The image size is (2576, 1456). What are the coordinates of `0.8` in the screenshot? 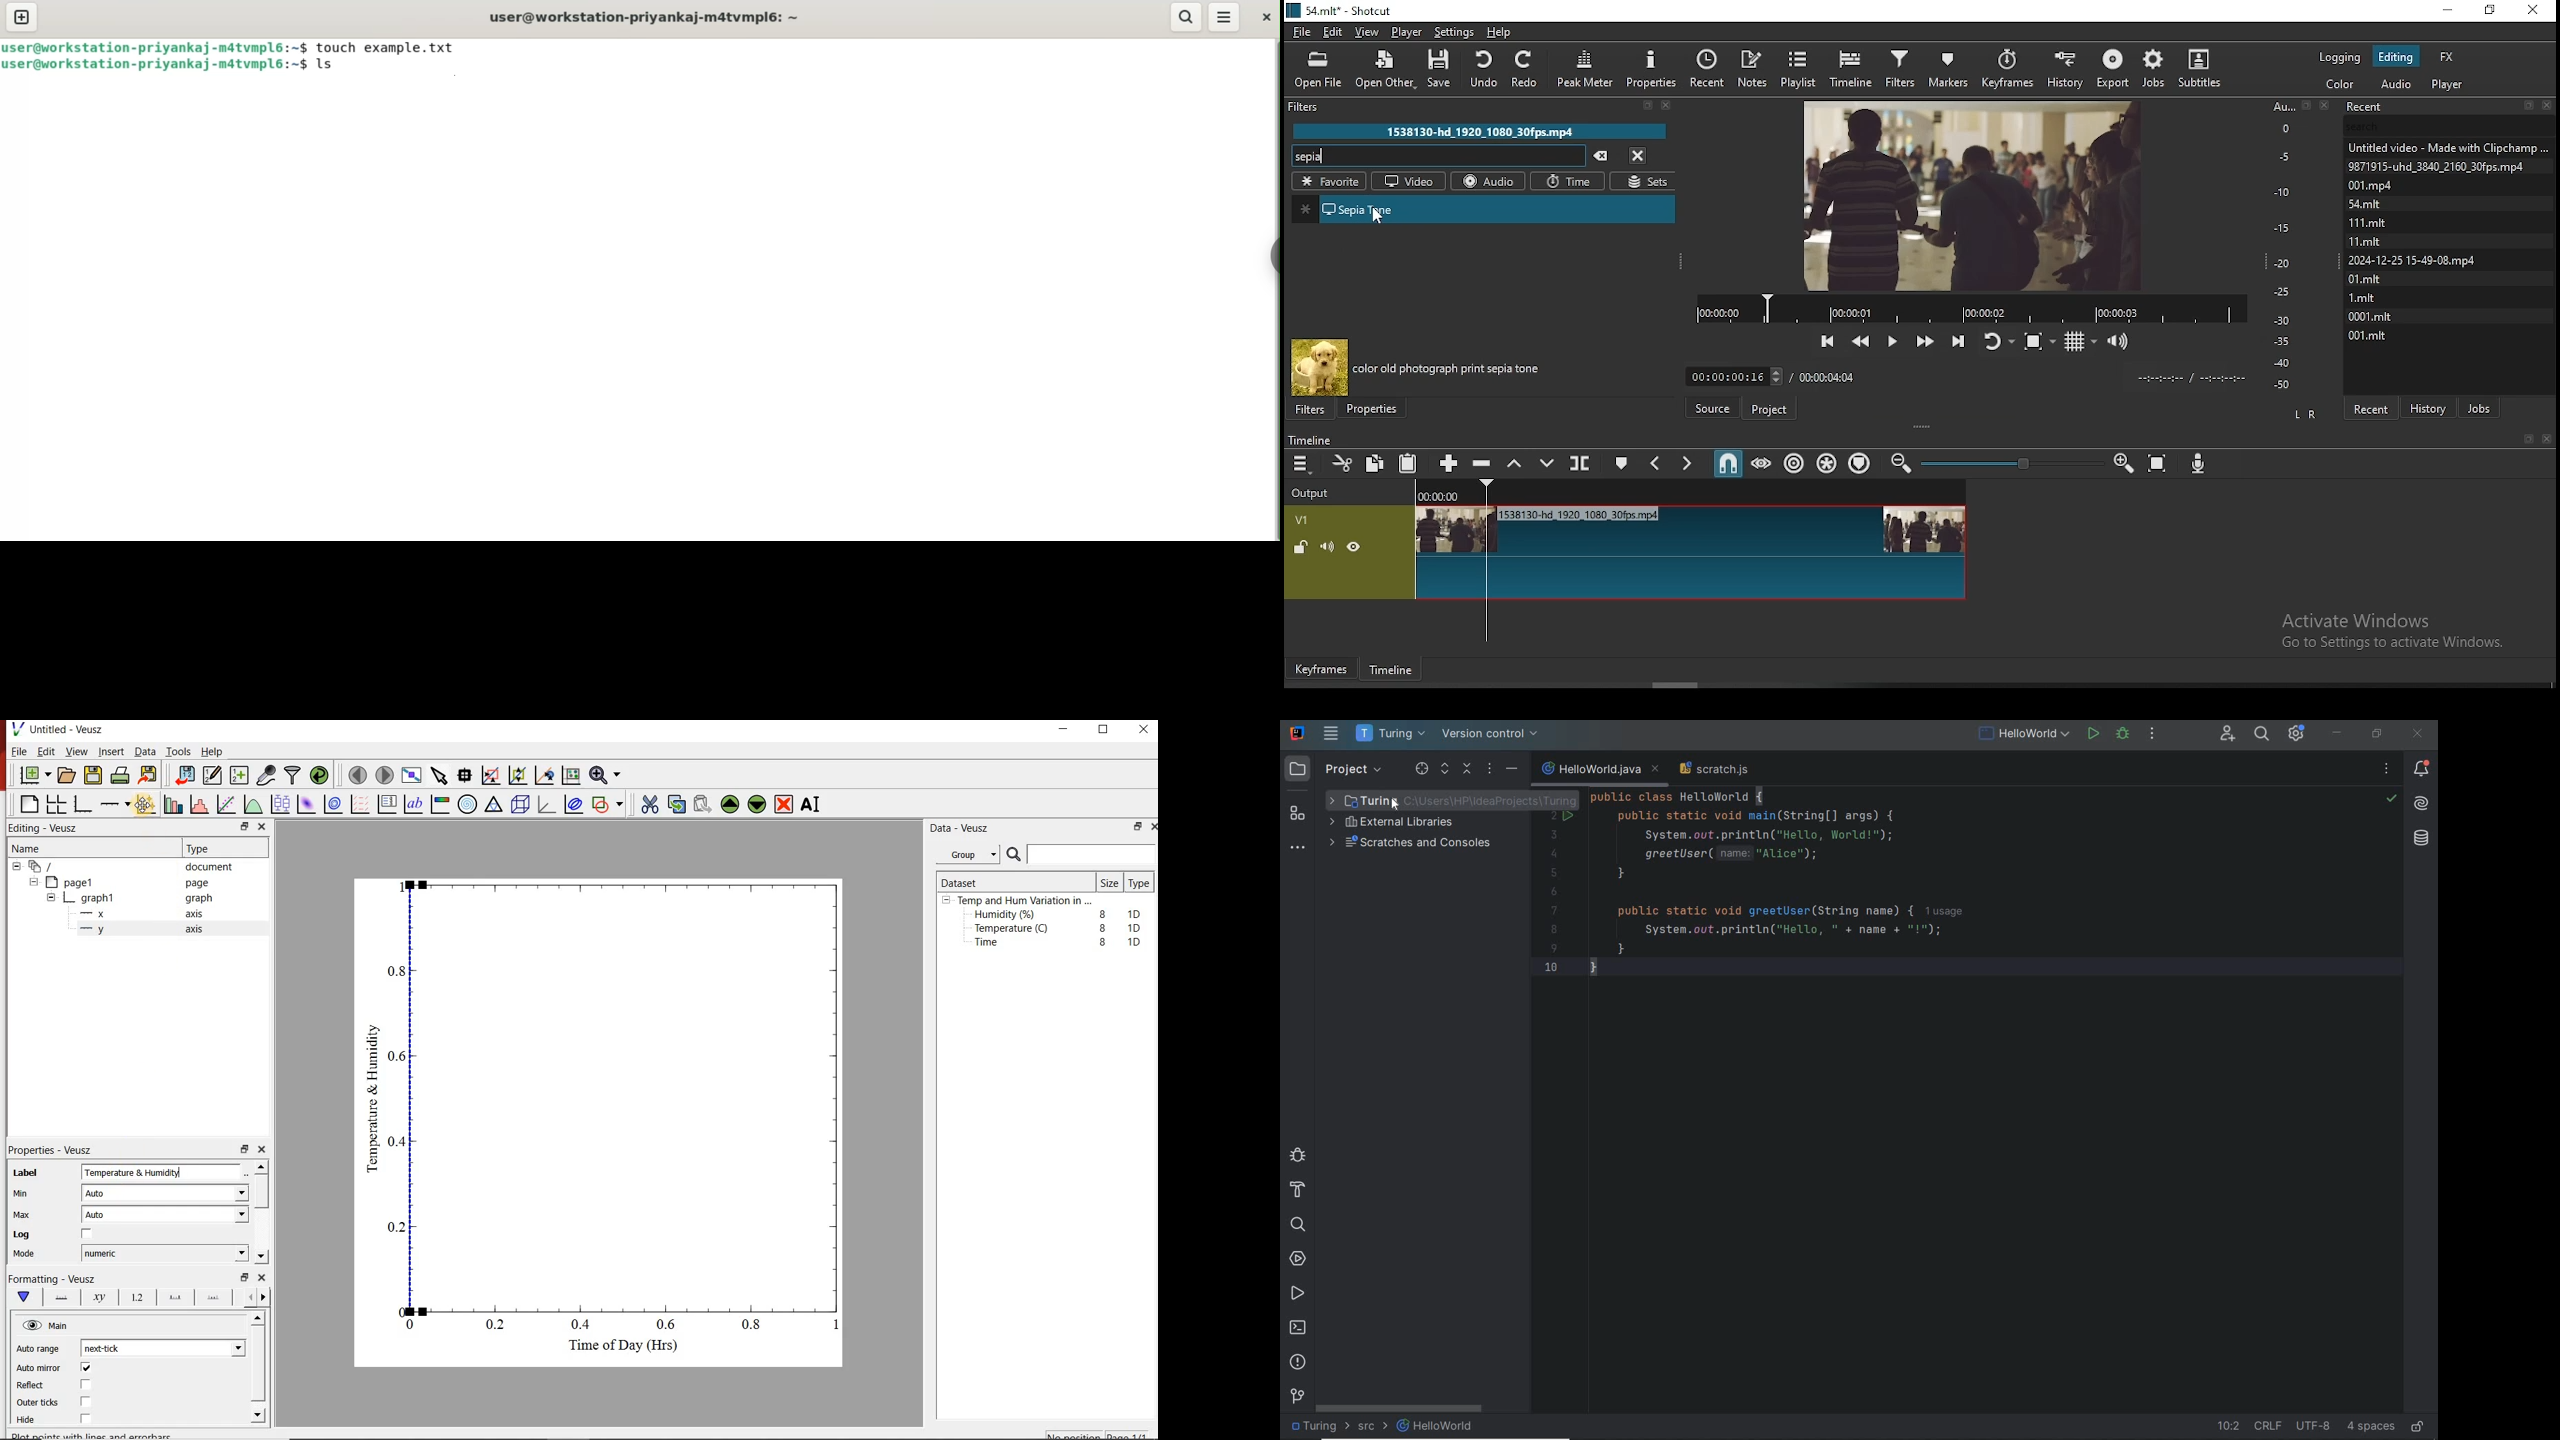 It's located at (756, 1327).